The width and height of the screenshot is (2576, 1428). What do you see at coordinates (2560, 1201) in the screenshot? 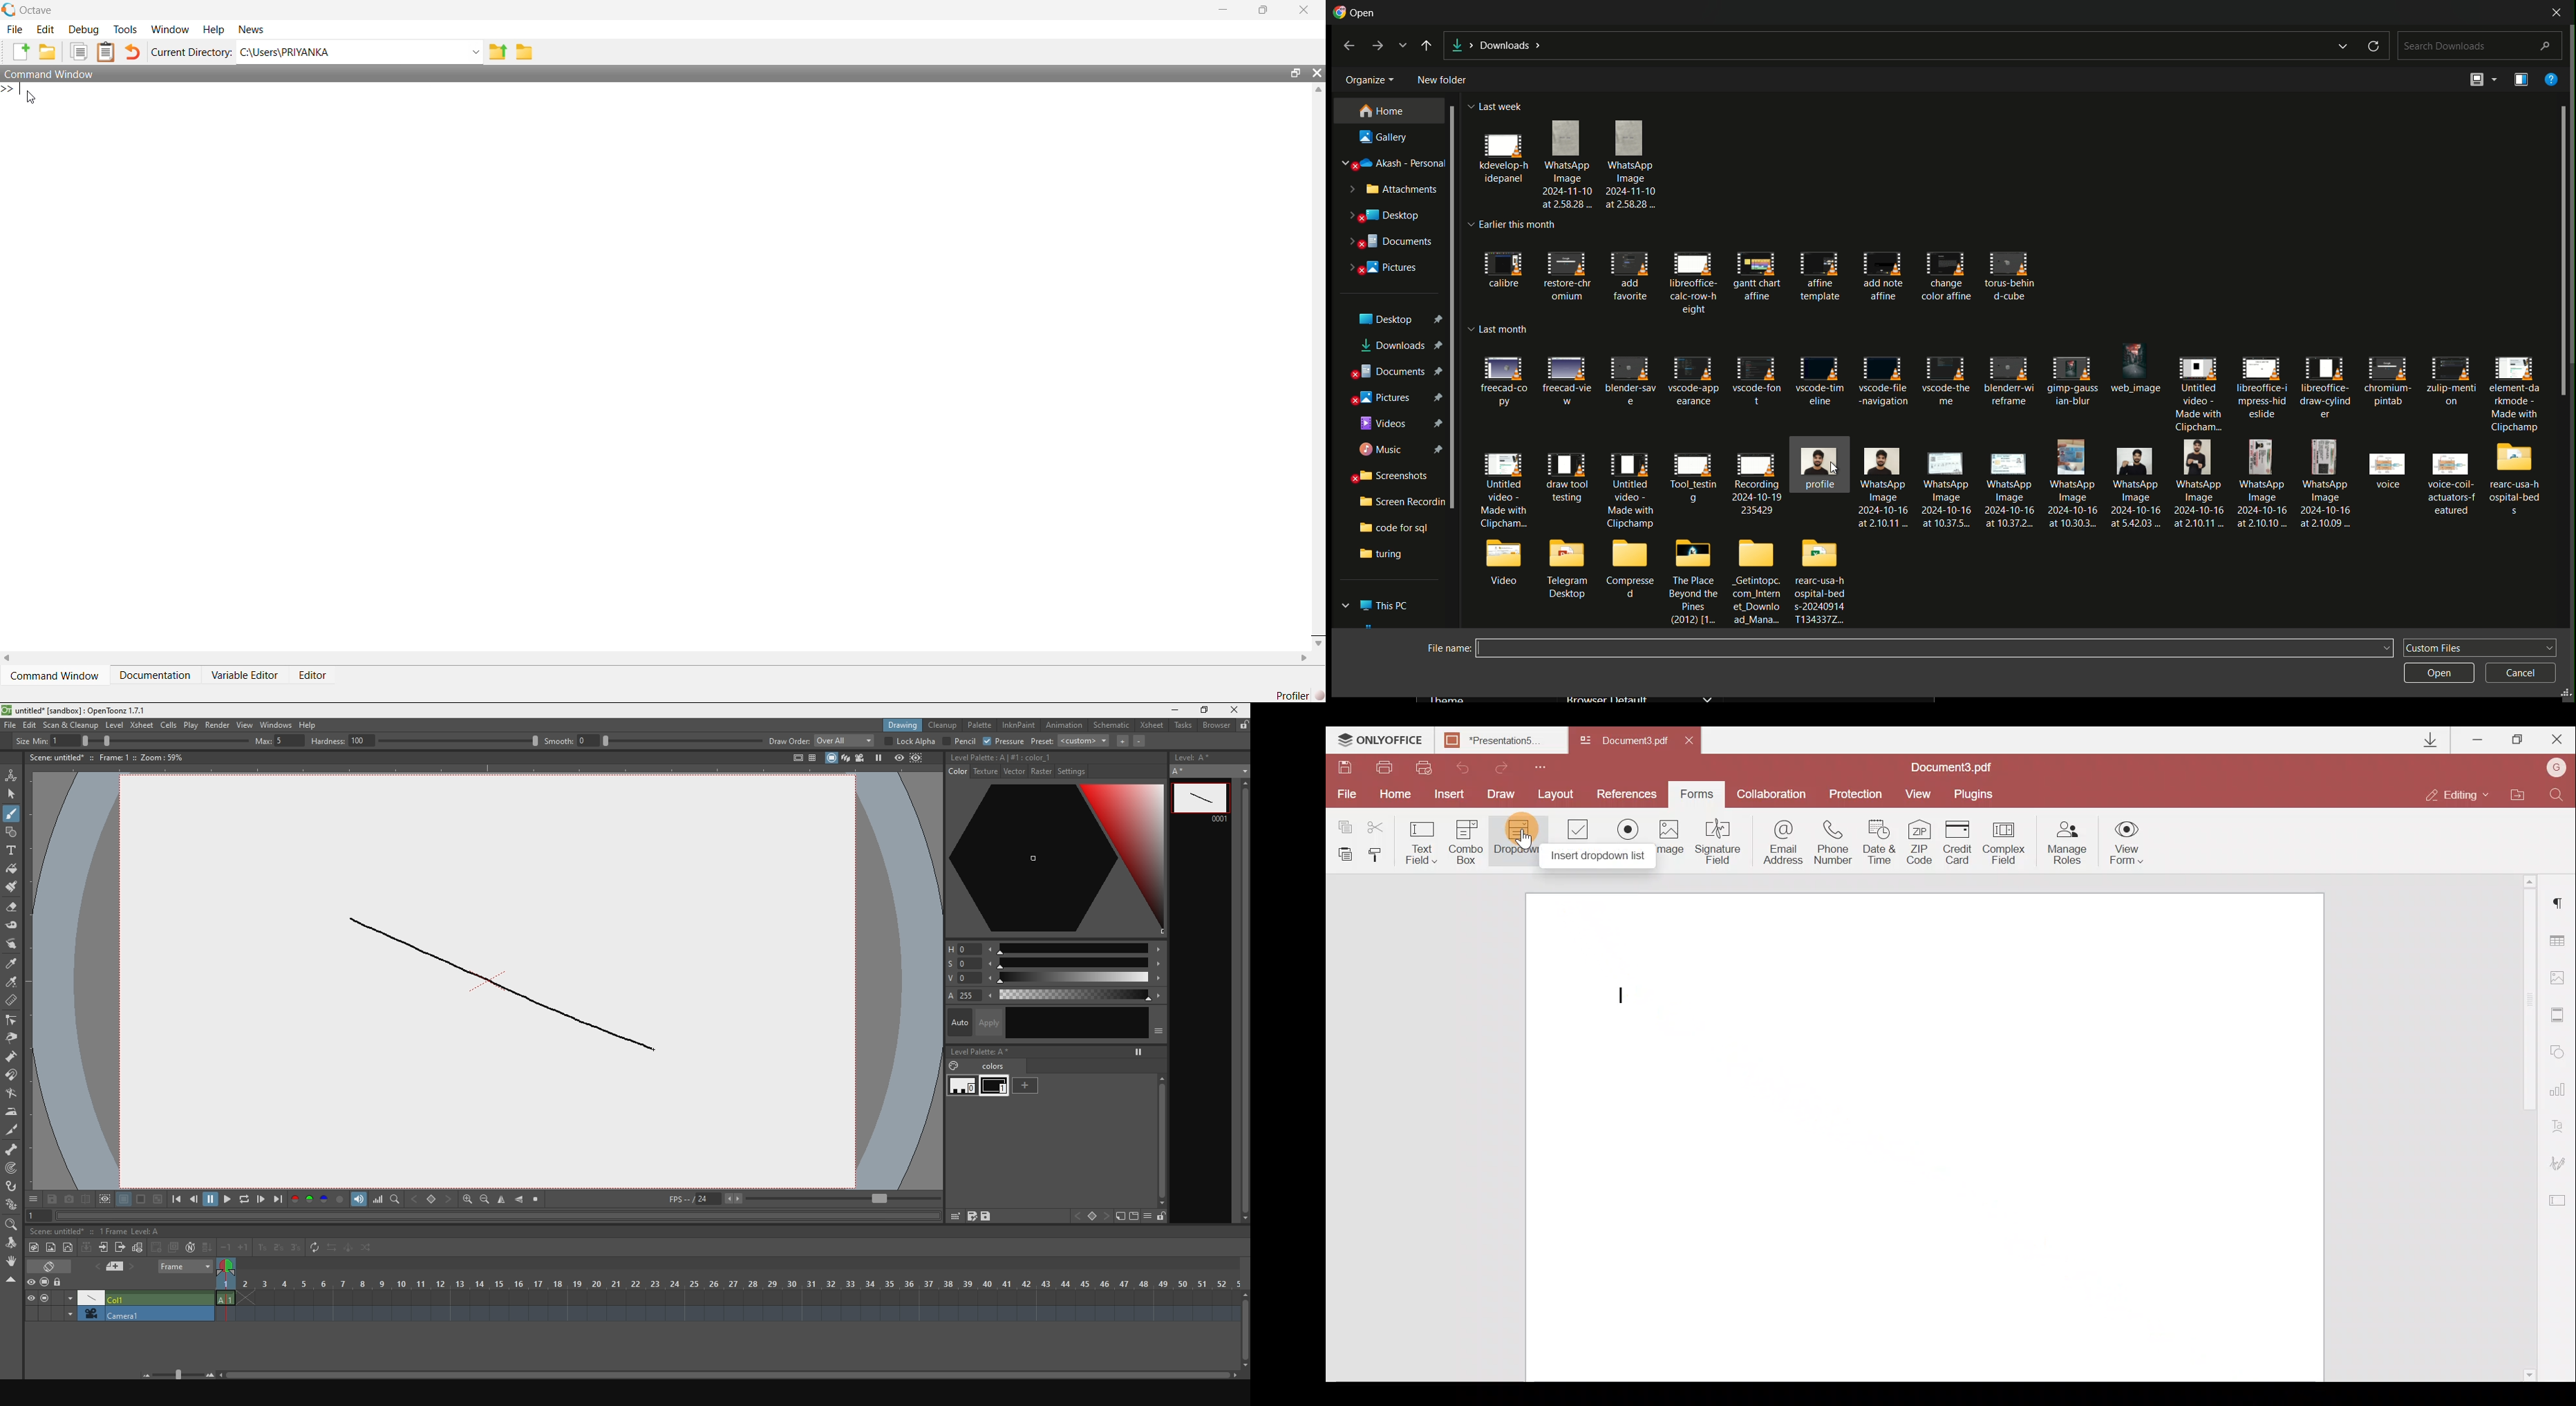
I see `Form settings` at bounding box center [2560, 1201].